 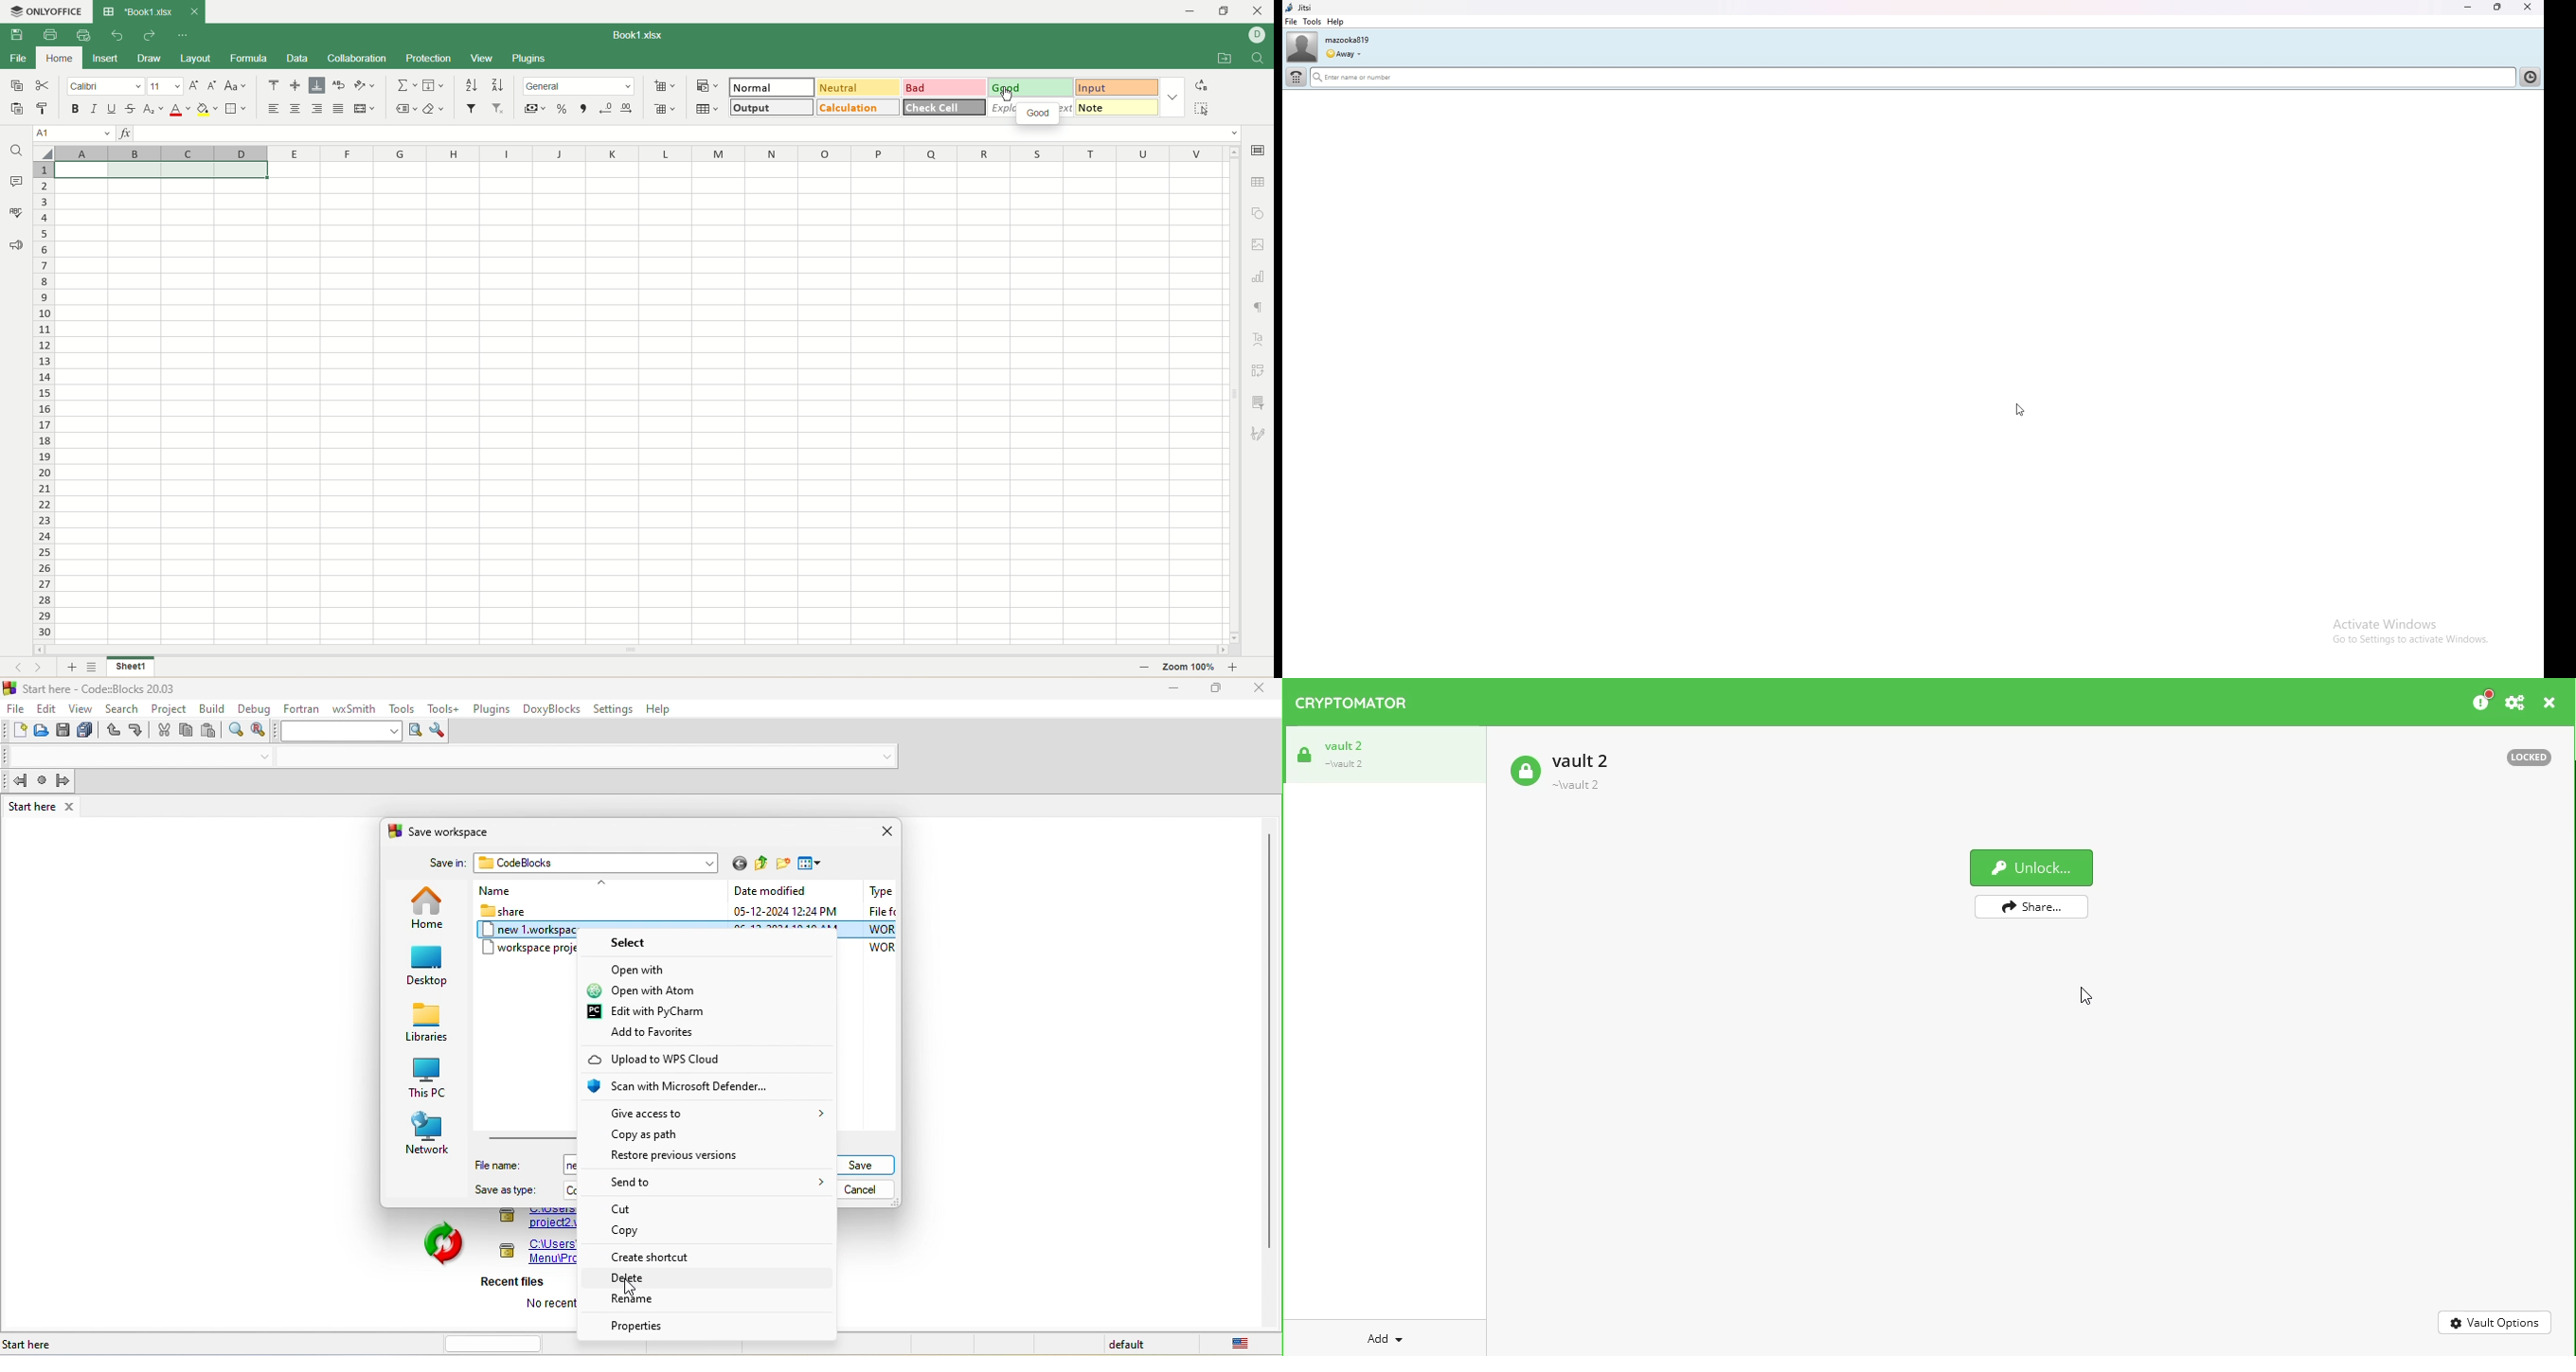 What do you see at coordinates (170, 707) in the screenshot?
I see `project` at bounding box center [170, 707].